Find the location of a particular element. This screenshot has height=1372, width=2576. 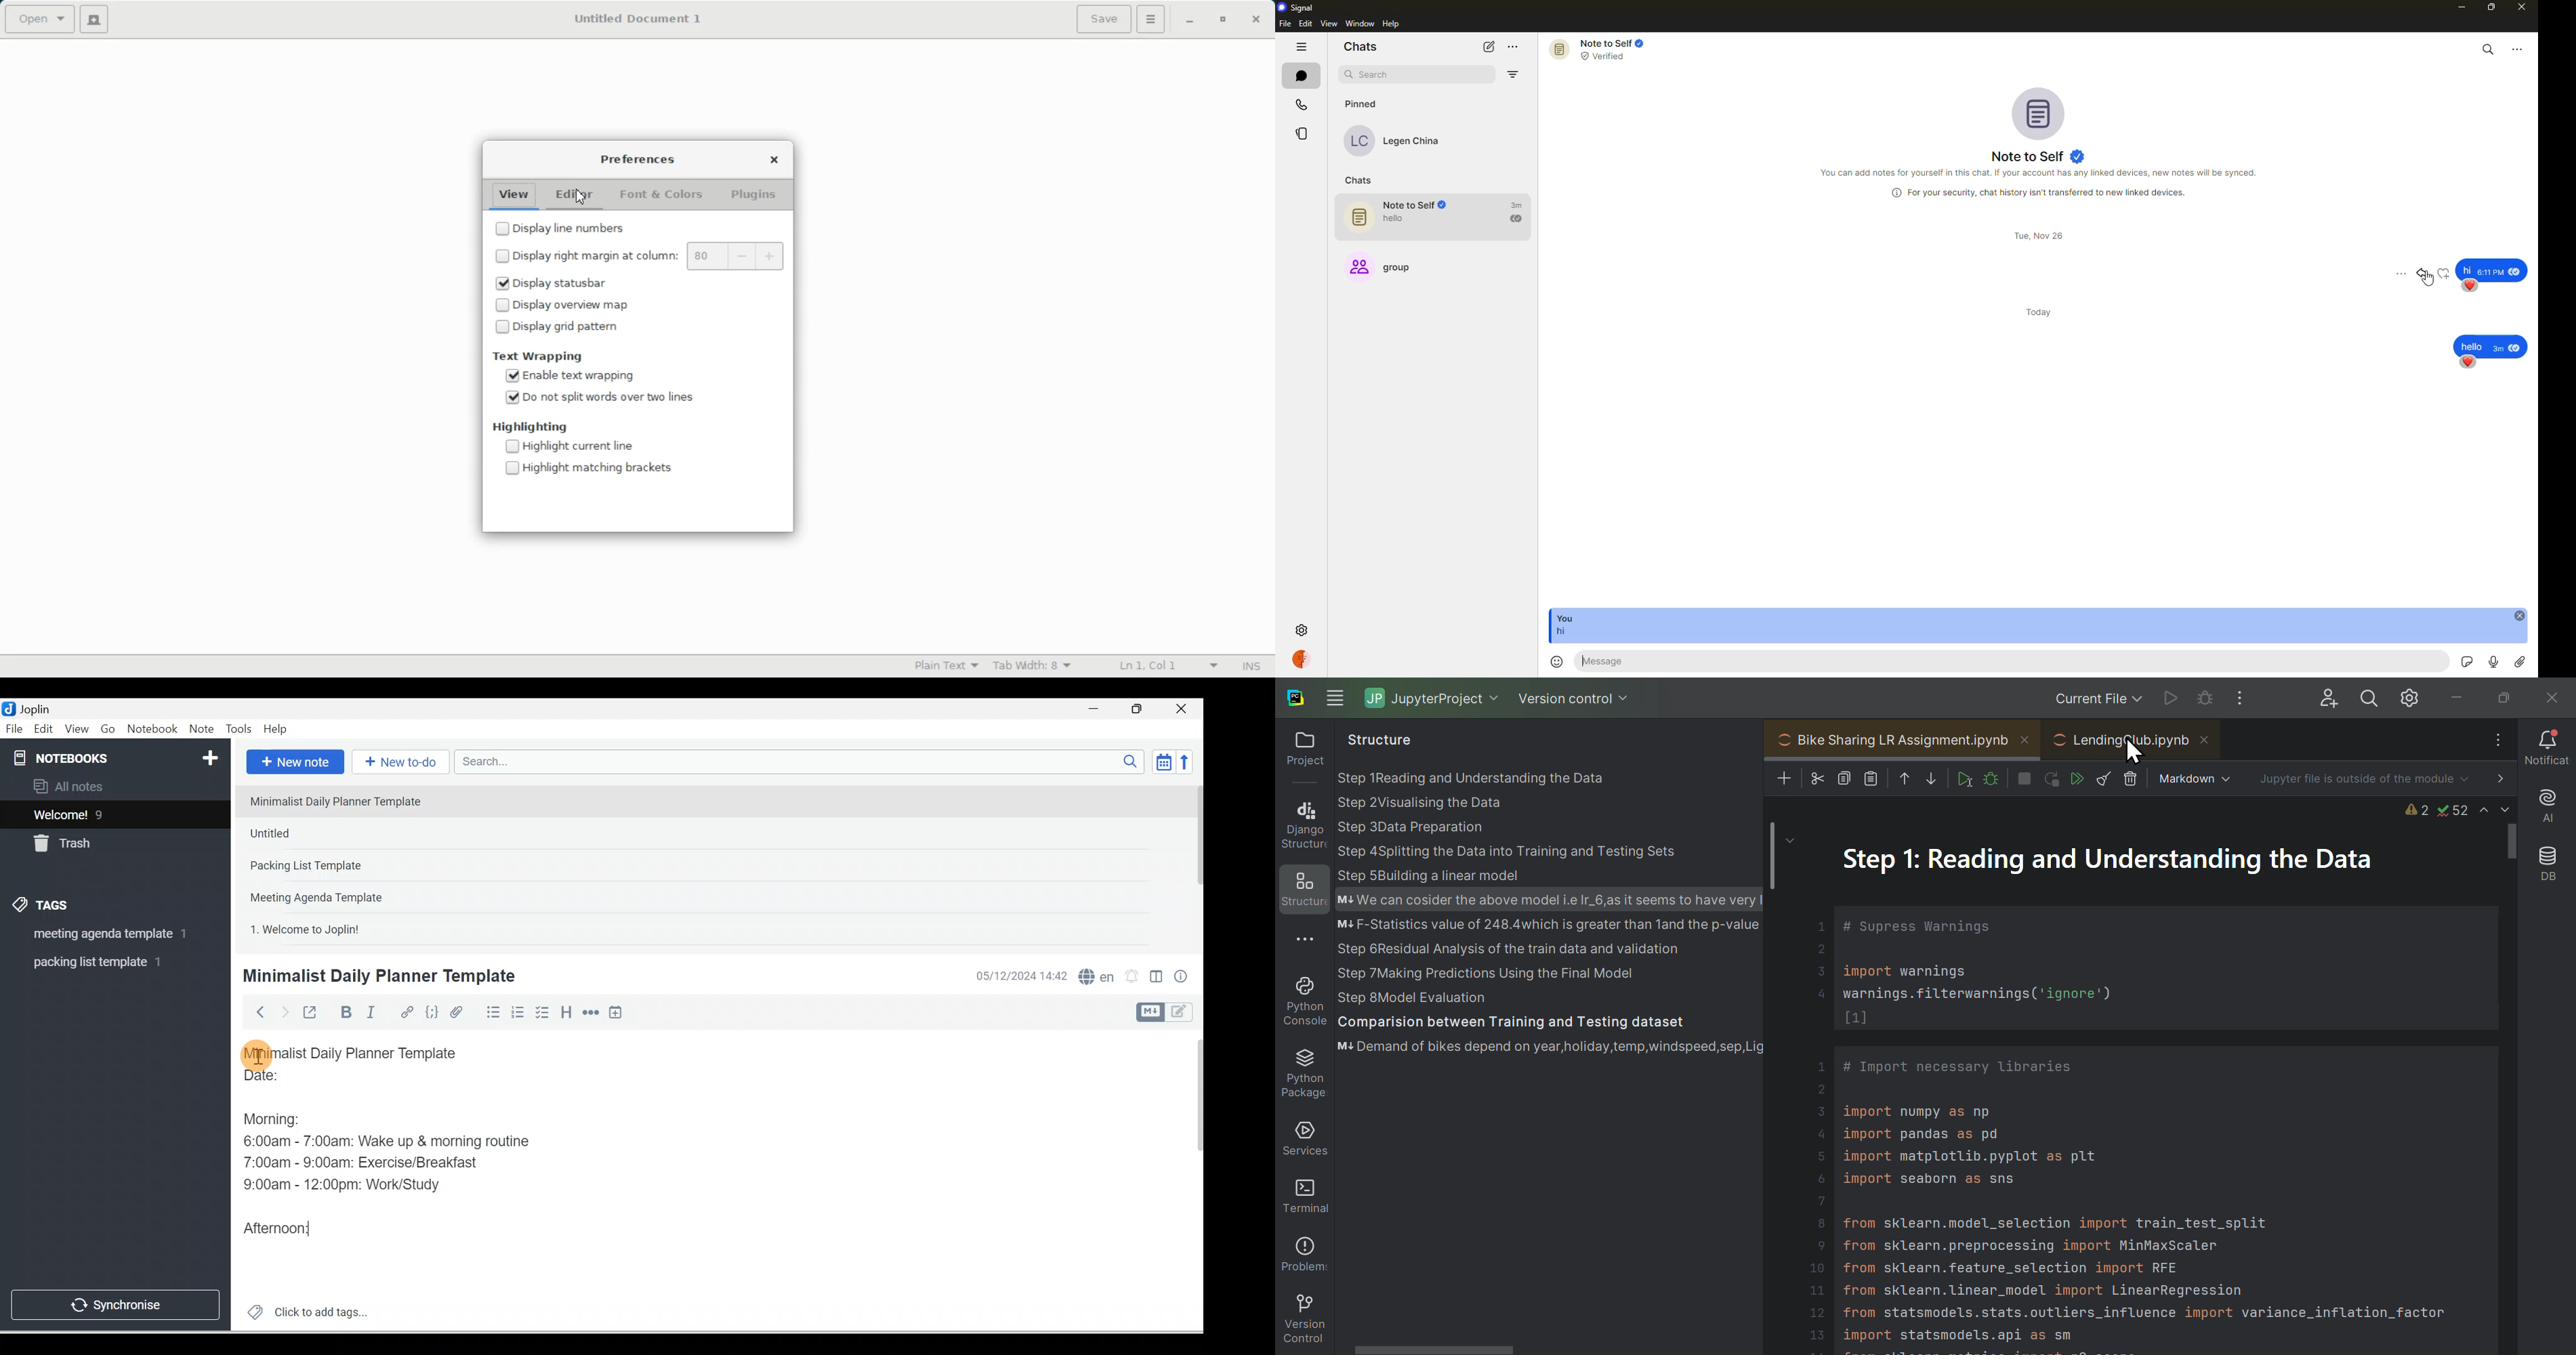

Note 2 is located at coordinates (332, 833).